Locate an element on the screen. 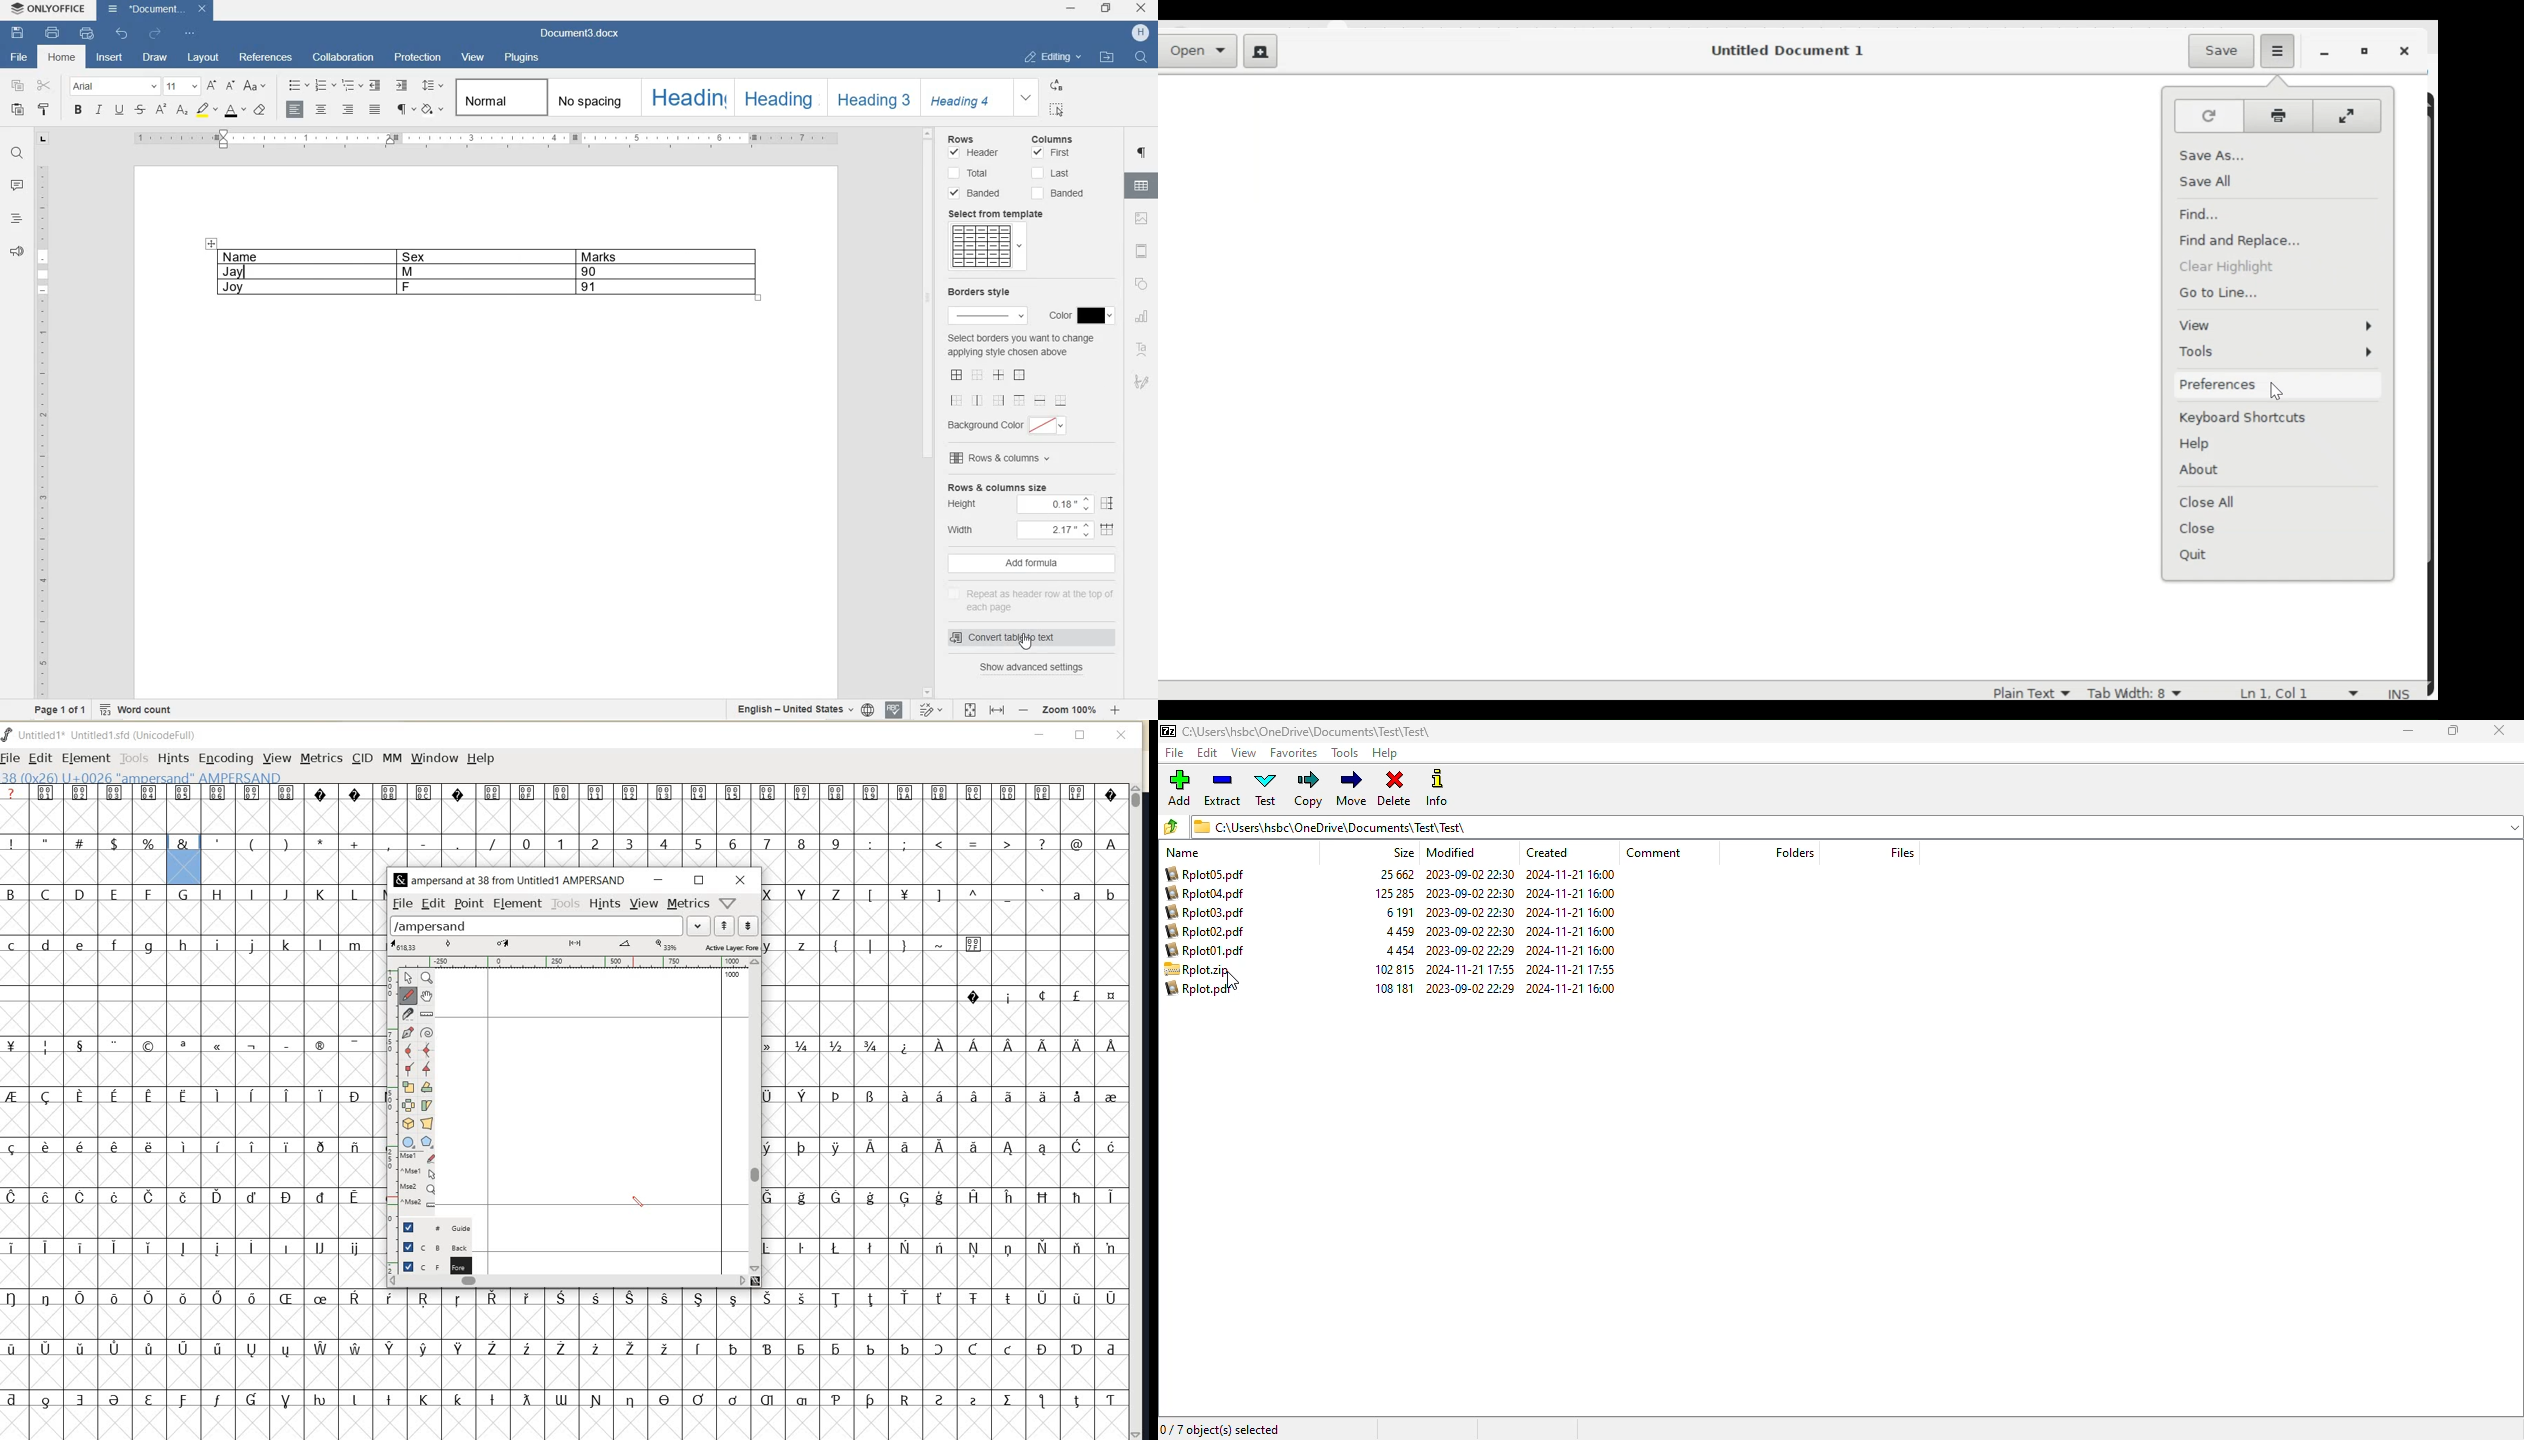  browse folders is located at coordinates (1172, 826).